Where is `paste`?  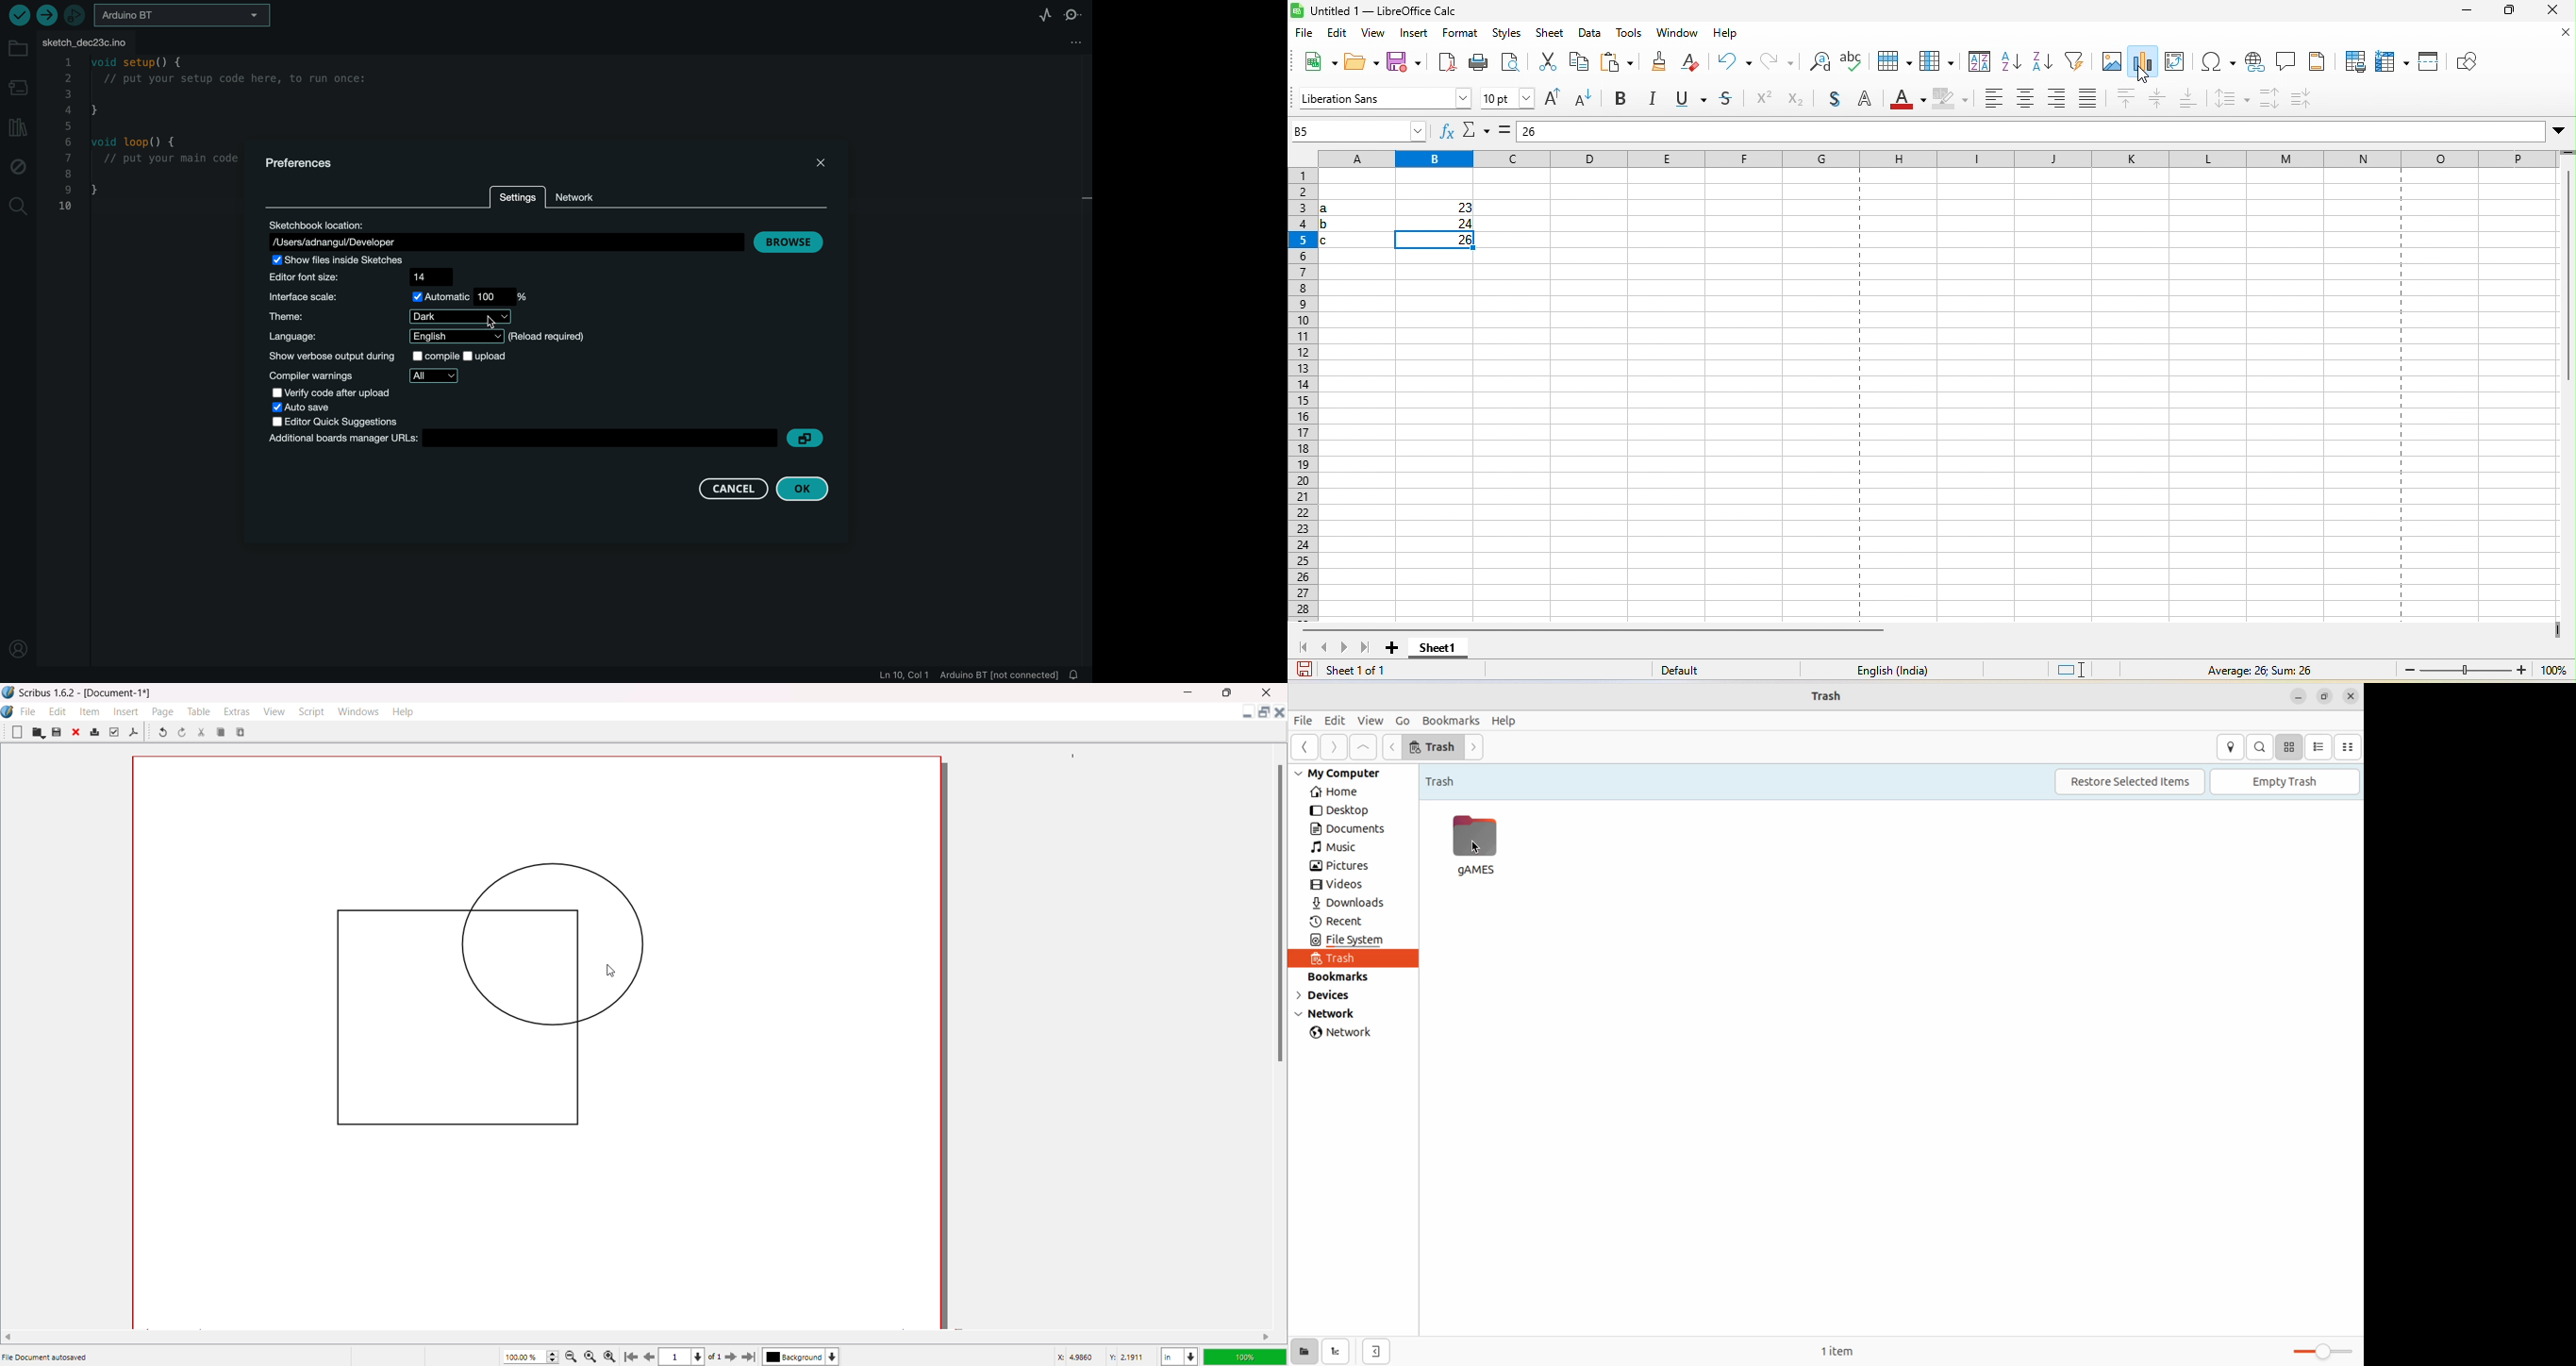 paste is located at coordinates (1620, 61).